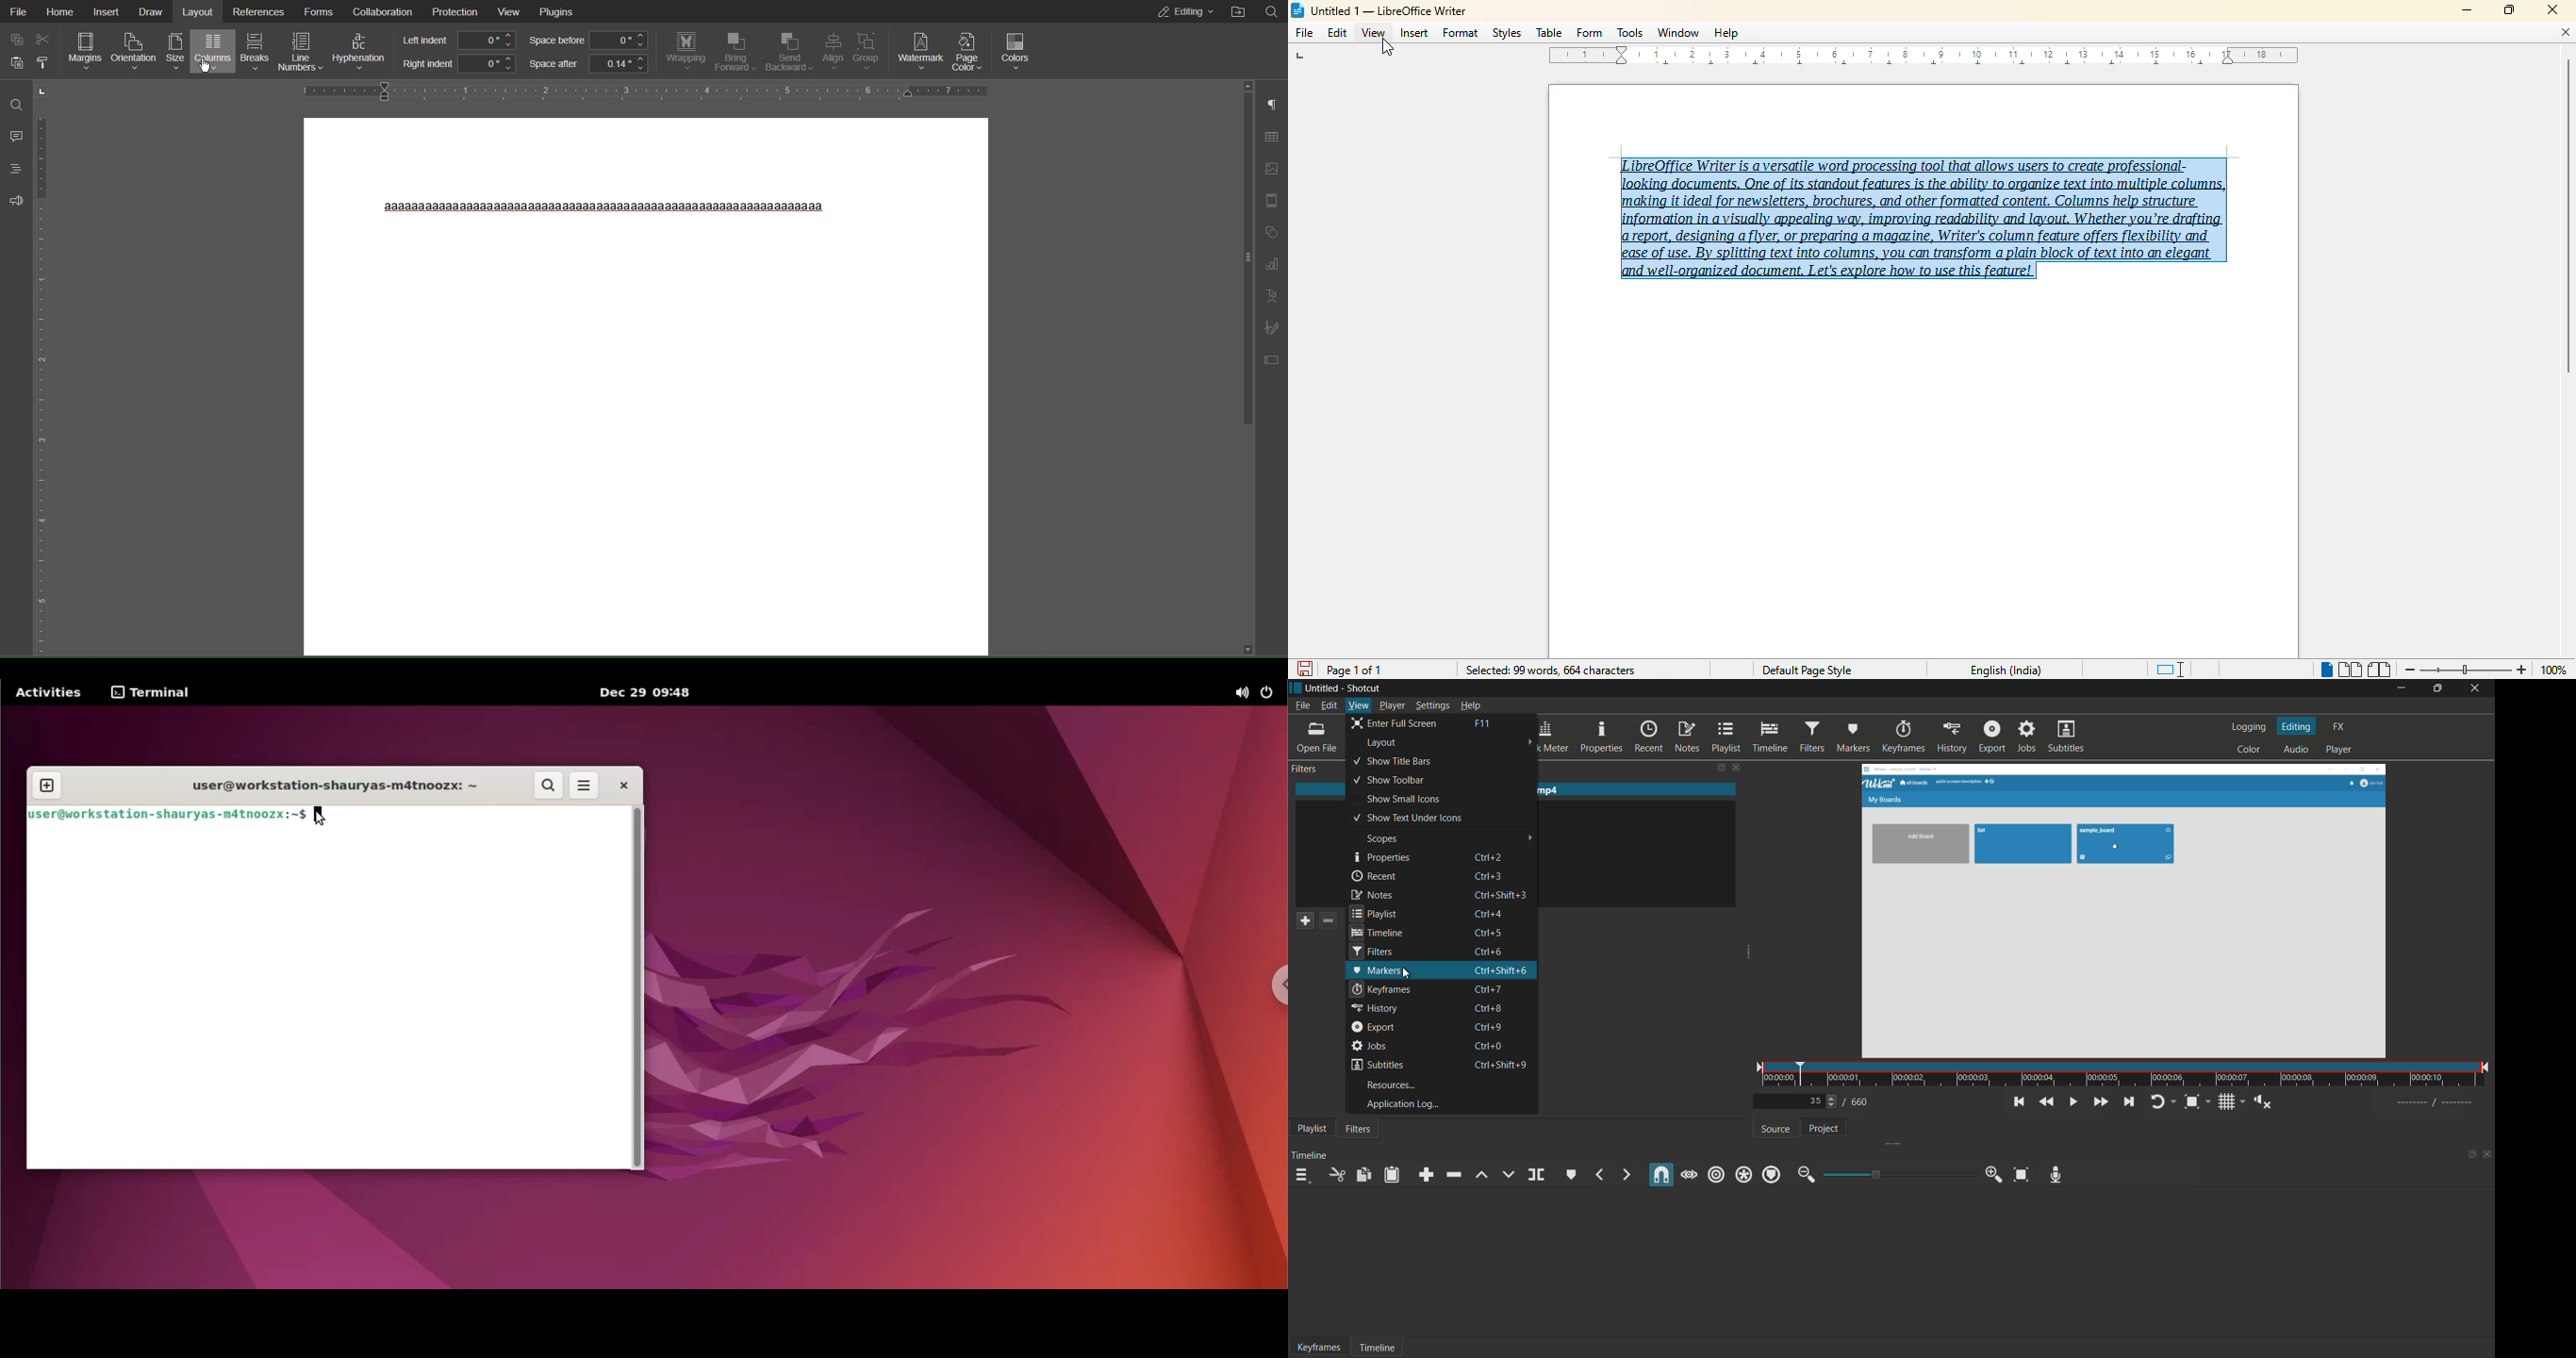 The image size is (2576, 1372). Describe the element at coordinates (260, 11) in the screenshot. I see `References` at that location.